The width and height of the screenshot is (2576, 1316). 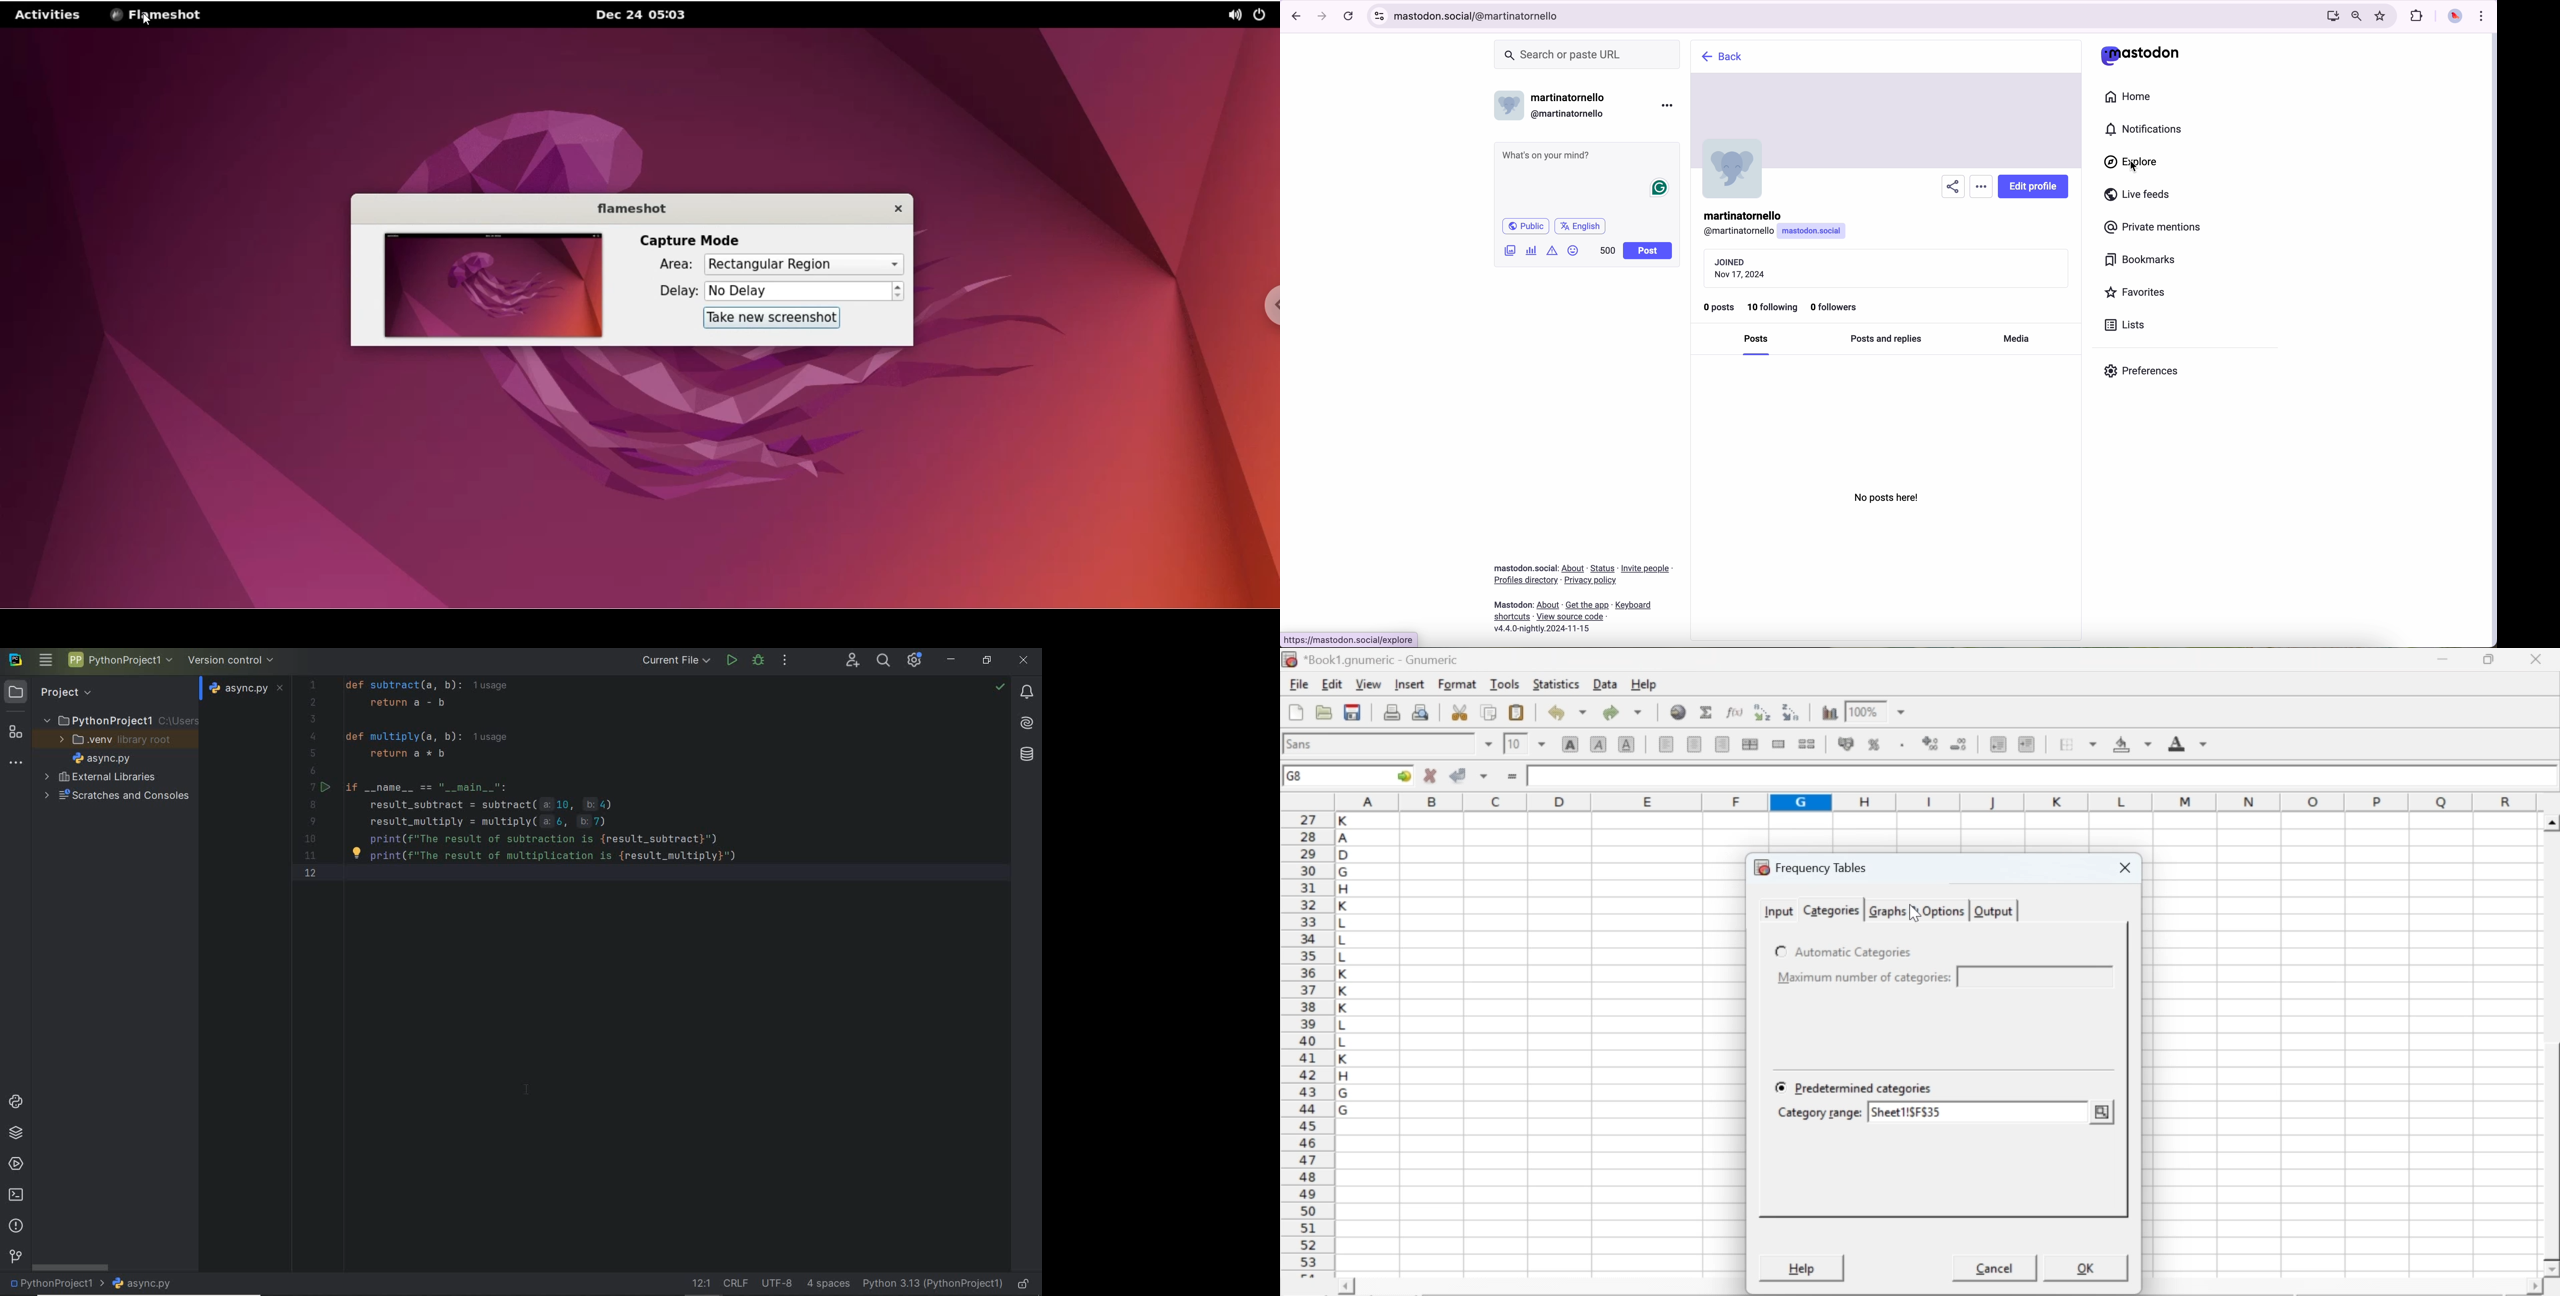 What do you see at coordinates (2137, 292) in the screenshot?
I see `favorites` at bounding box center [2137, 292].